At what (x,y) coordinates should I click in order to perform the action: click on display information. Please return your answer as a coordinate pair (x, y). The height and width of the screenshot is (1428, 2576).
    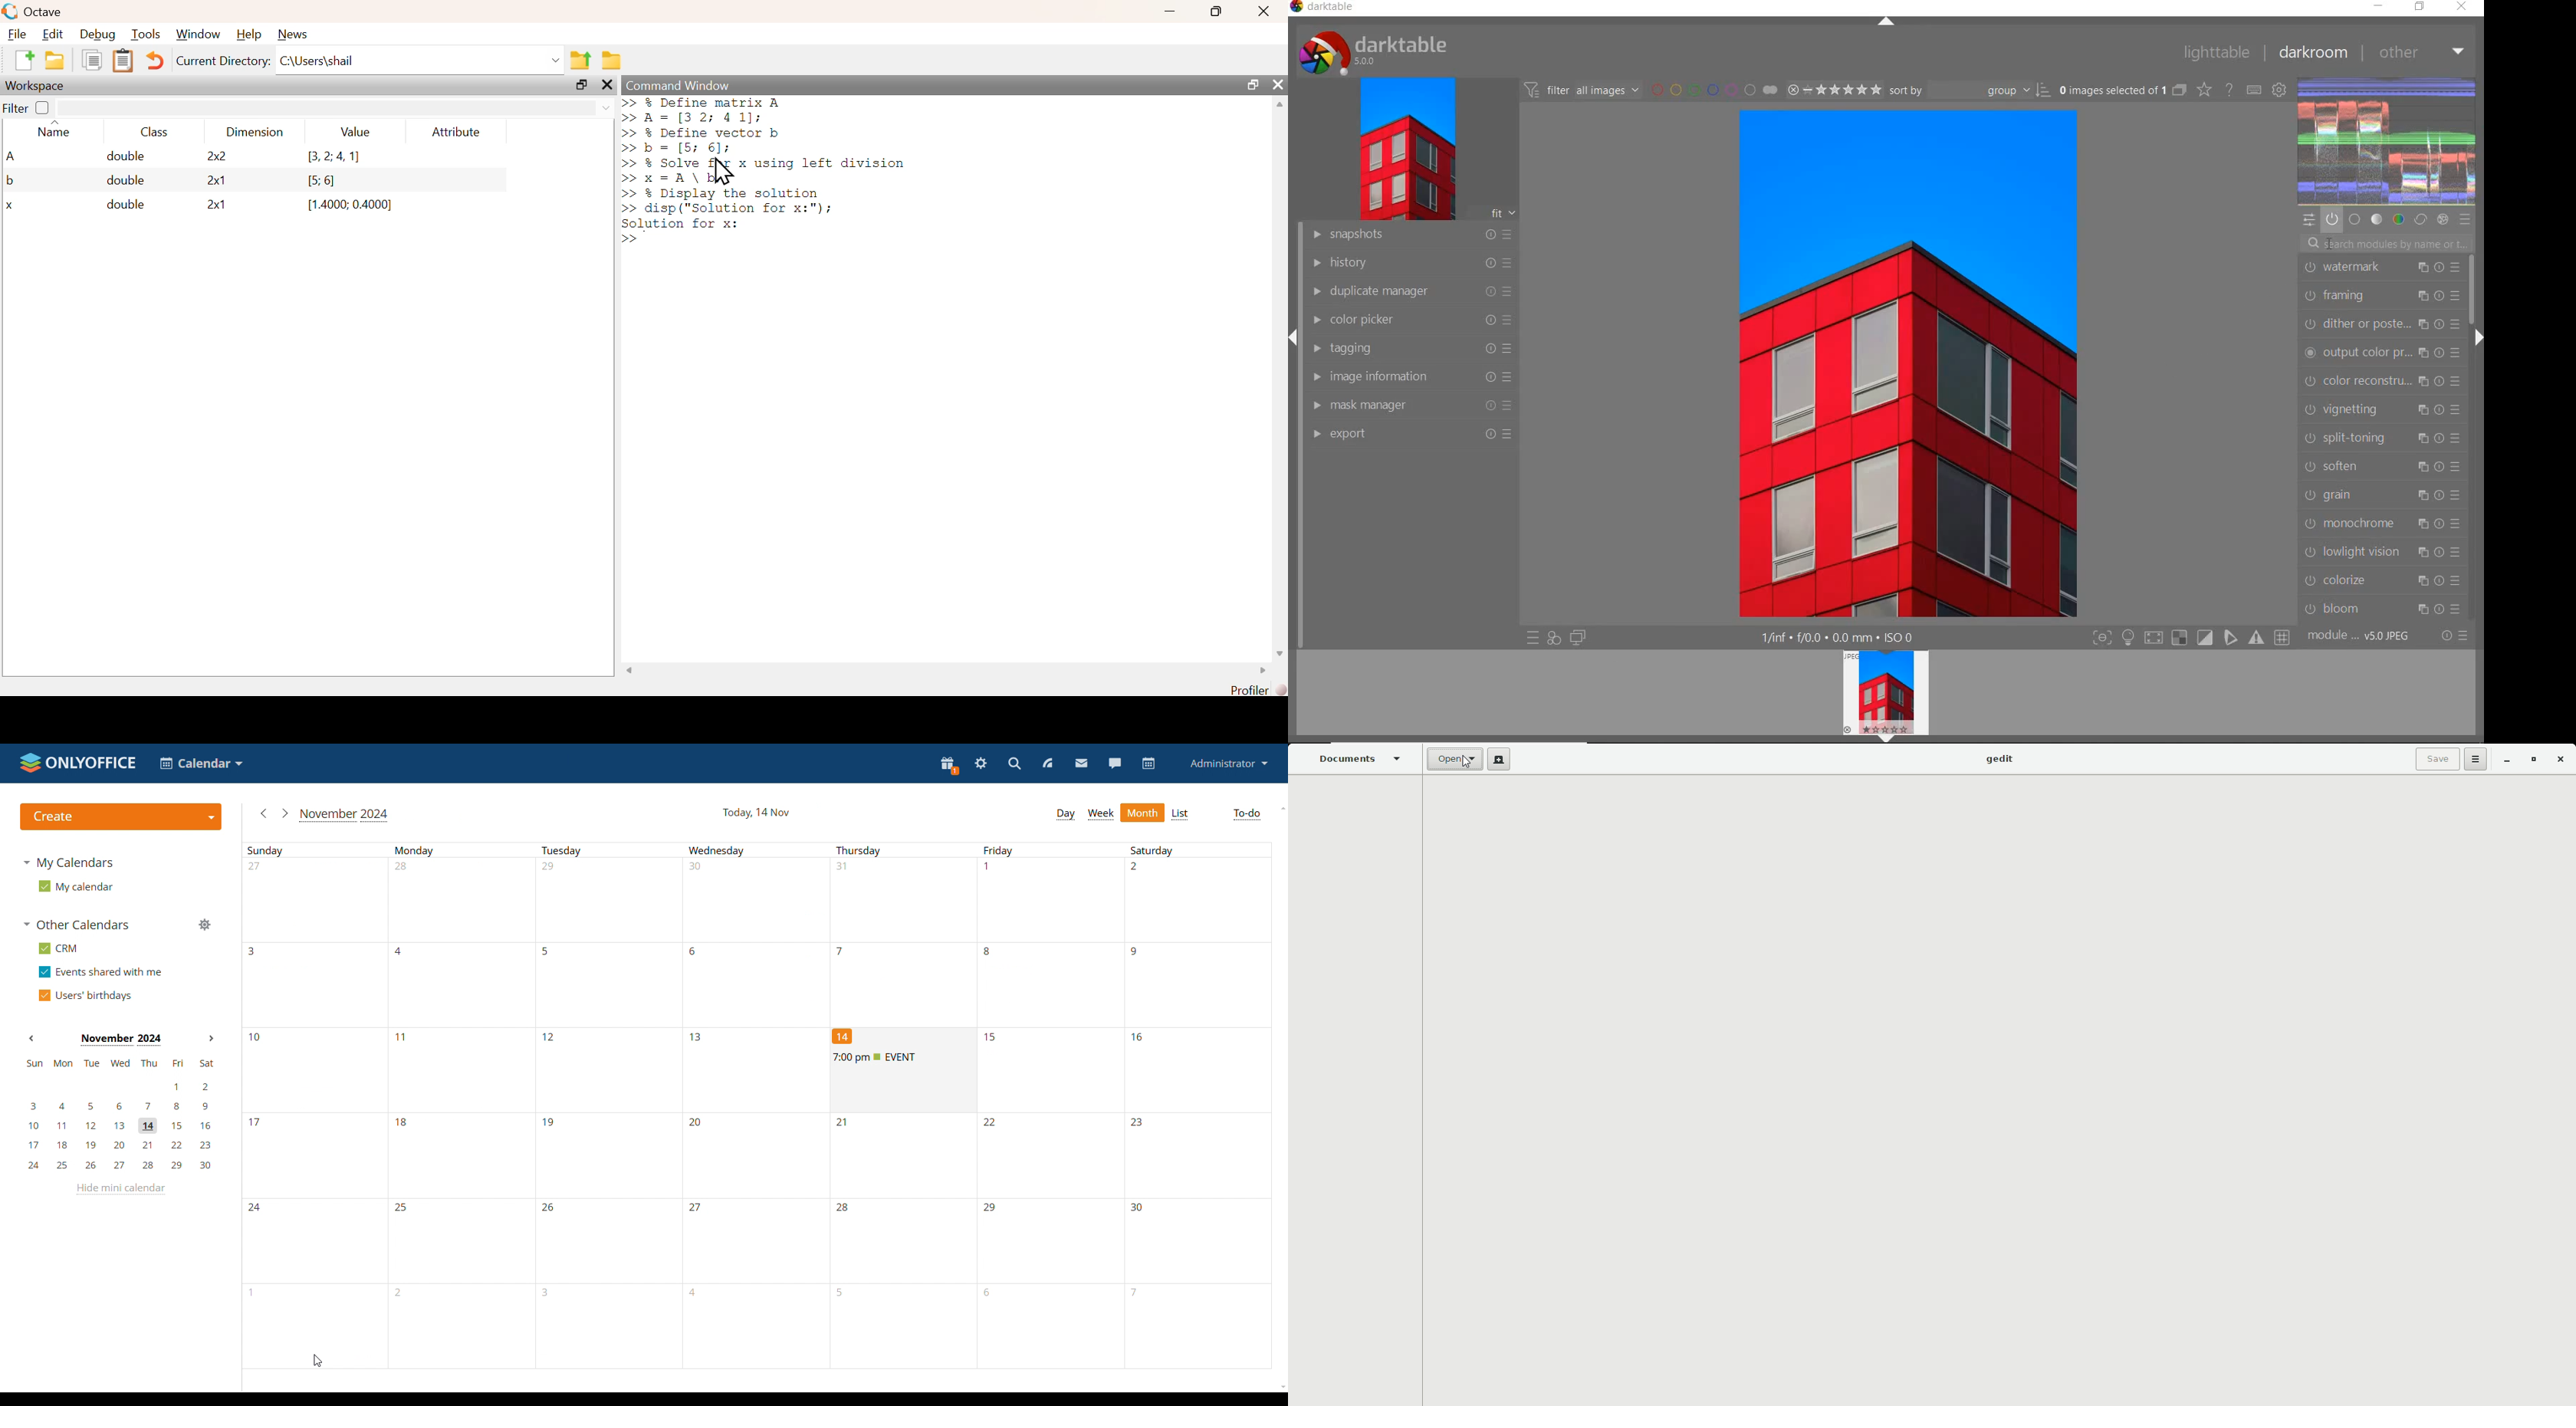
    Looking at the image, I should click on (1839, 638).